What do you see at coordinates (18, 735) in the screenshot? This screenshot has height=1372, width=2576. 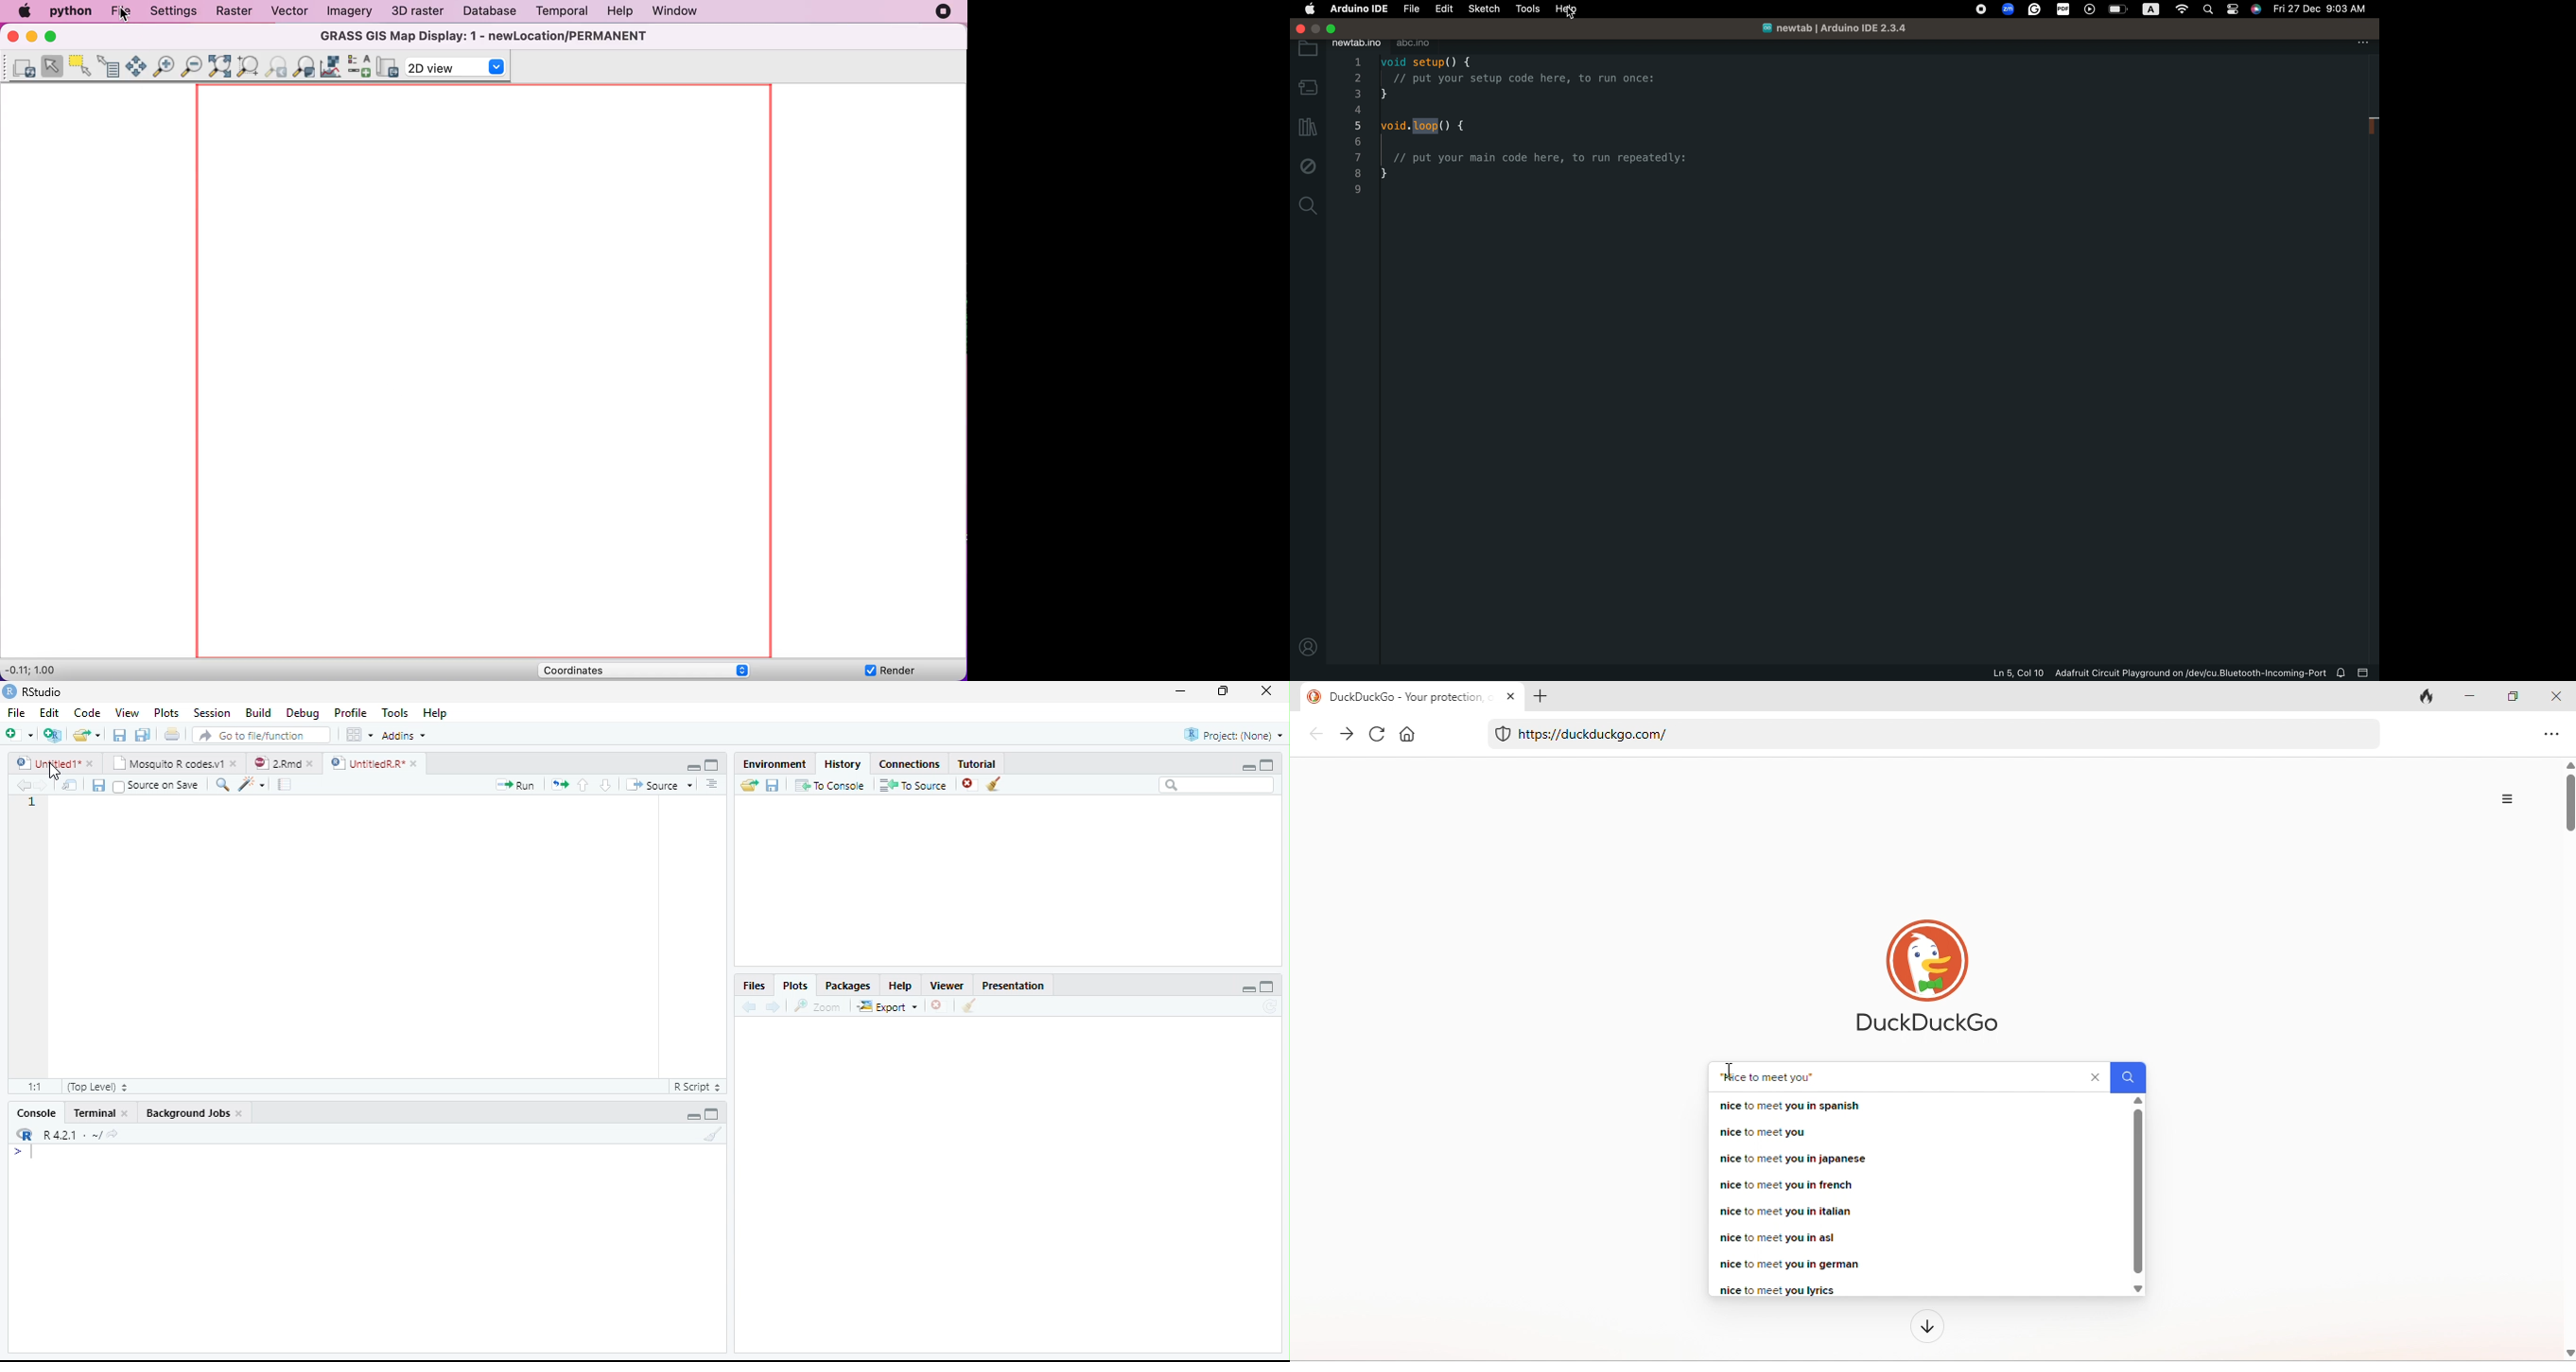 I see `New file` at bounding box center [18, 735].